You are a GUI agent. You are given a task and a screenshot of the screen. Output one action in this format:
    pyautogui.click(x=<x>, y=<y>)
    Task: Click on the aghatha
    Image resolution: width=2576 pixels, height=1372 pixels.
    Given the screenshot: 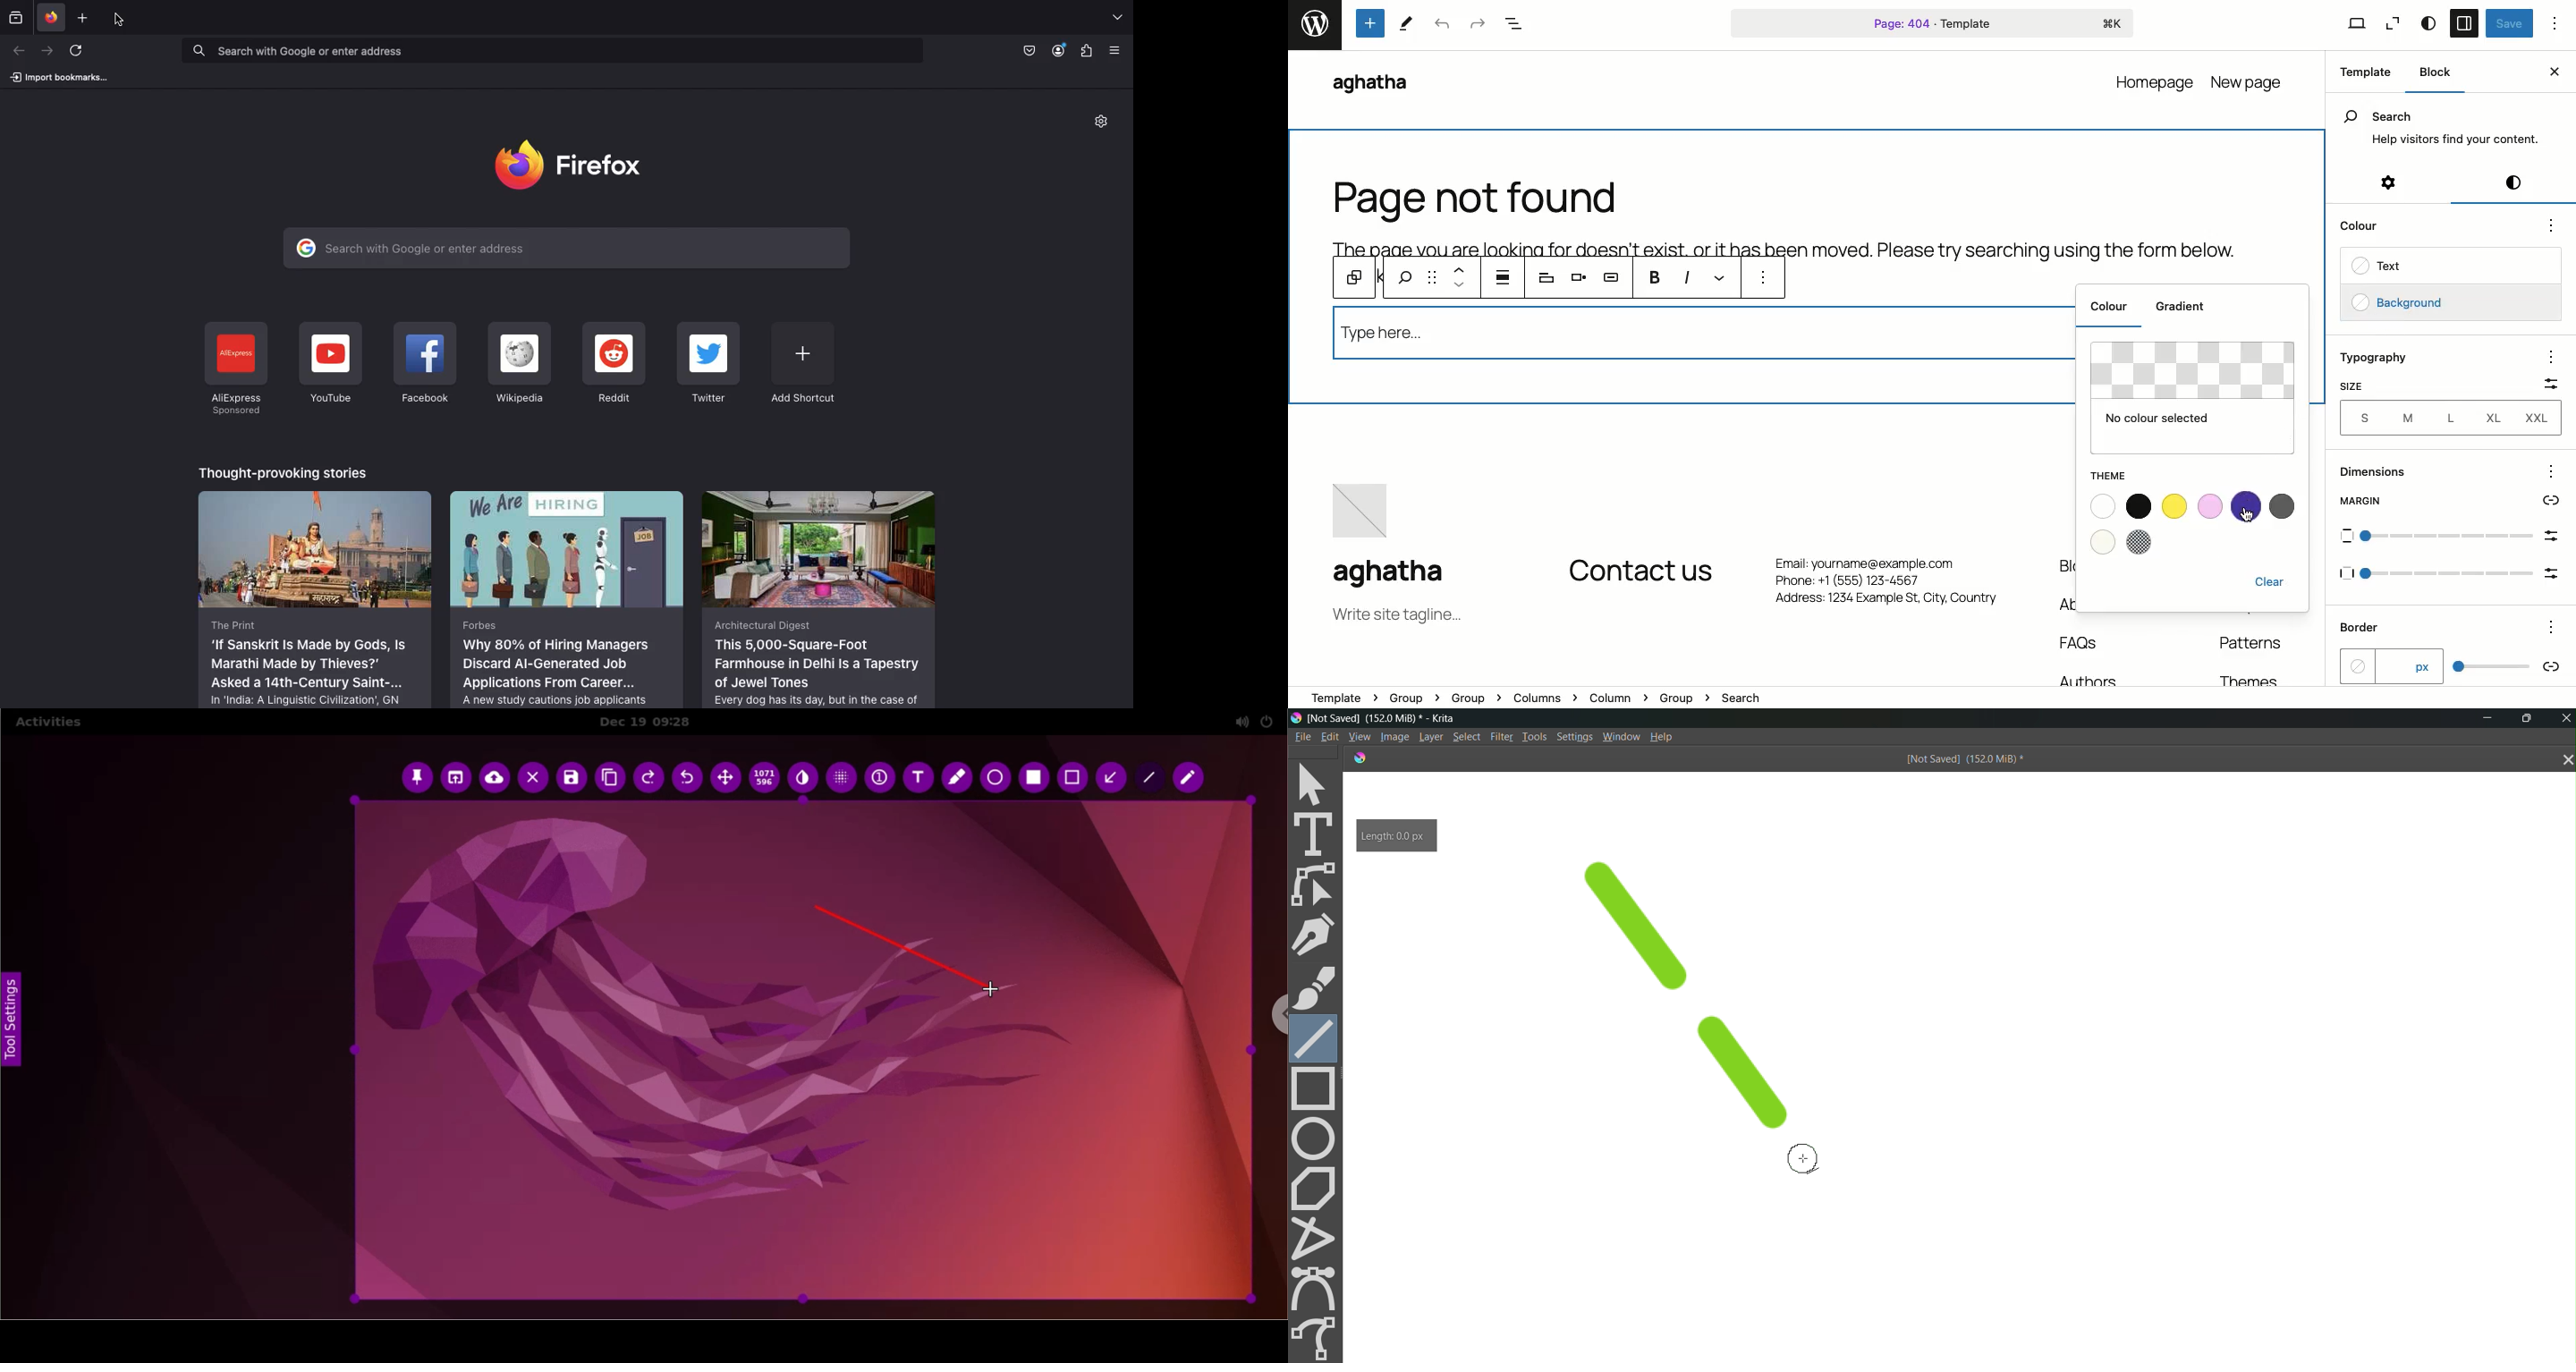 What is the action you would take?
    pyautogui.click(x=1403, y=575)
    